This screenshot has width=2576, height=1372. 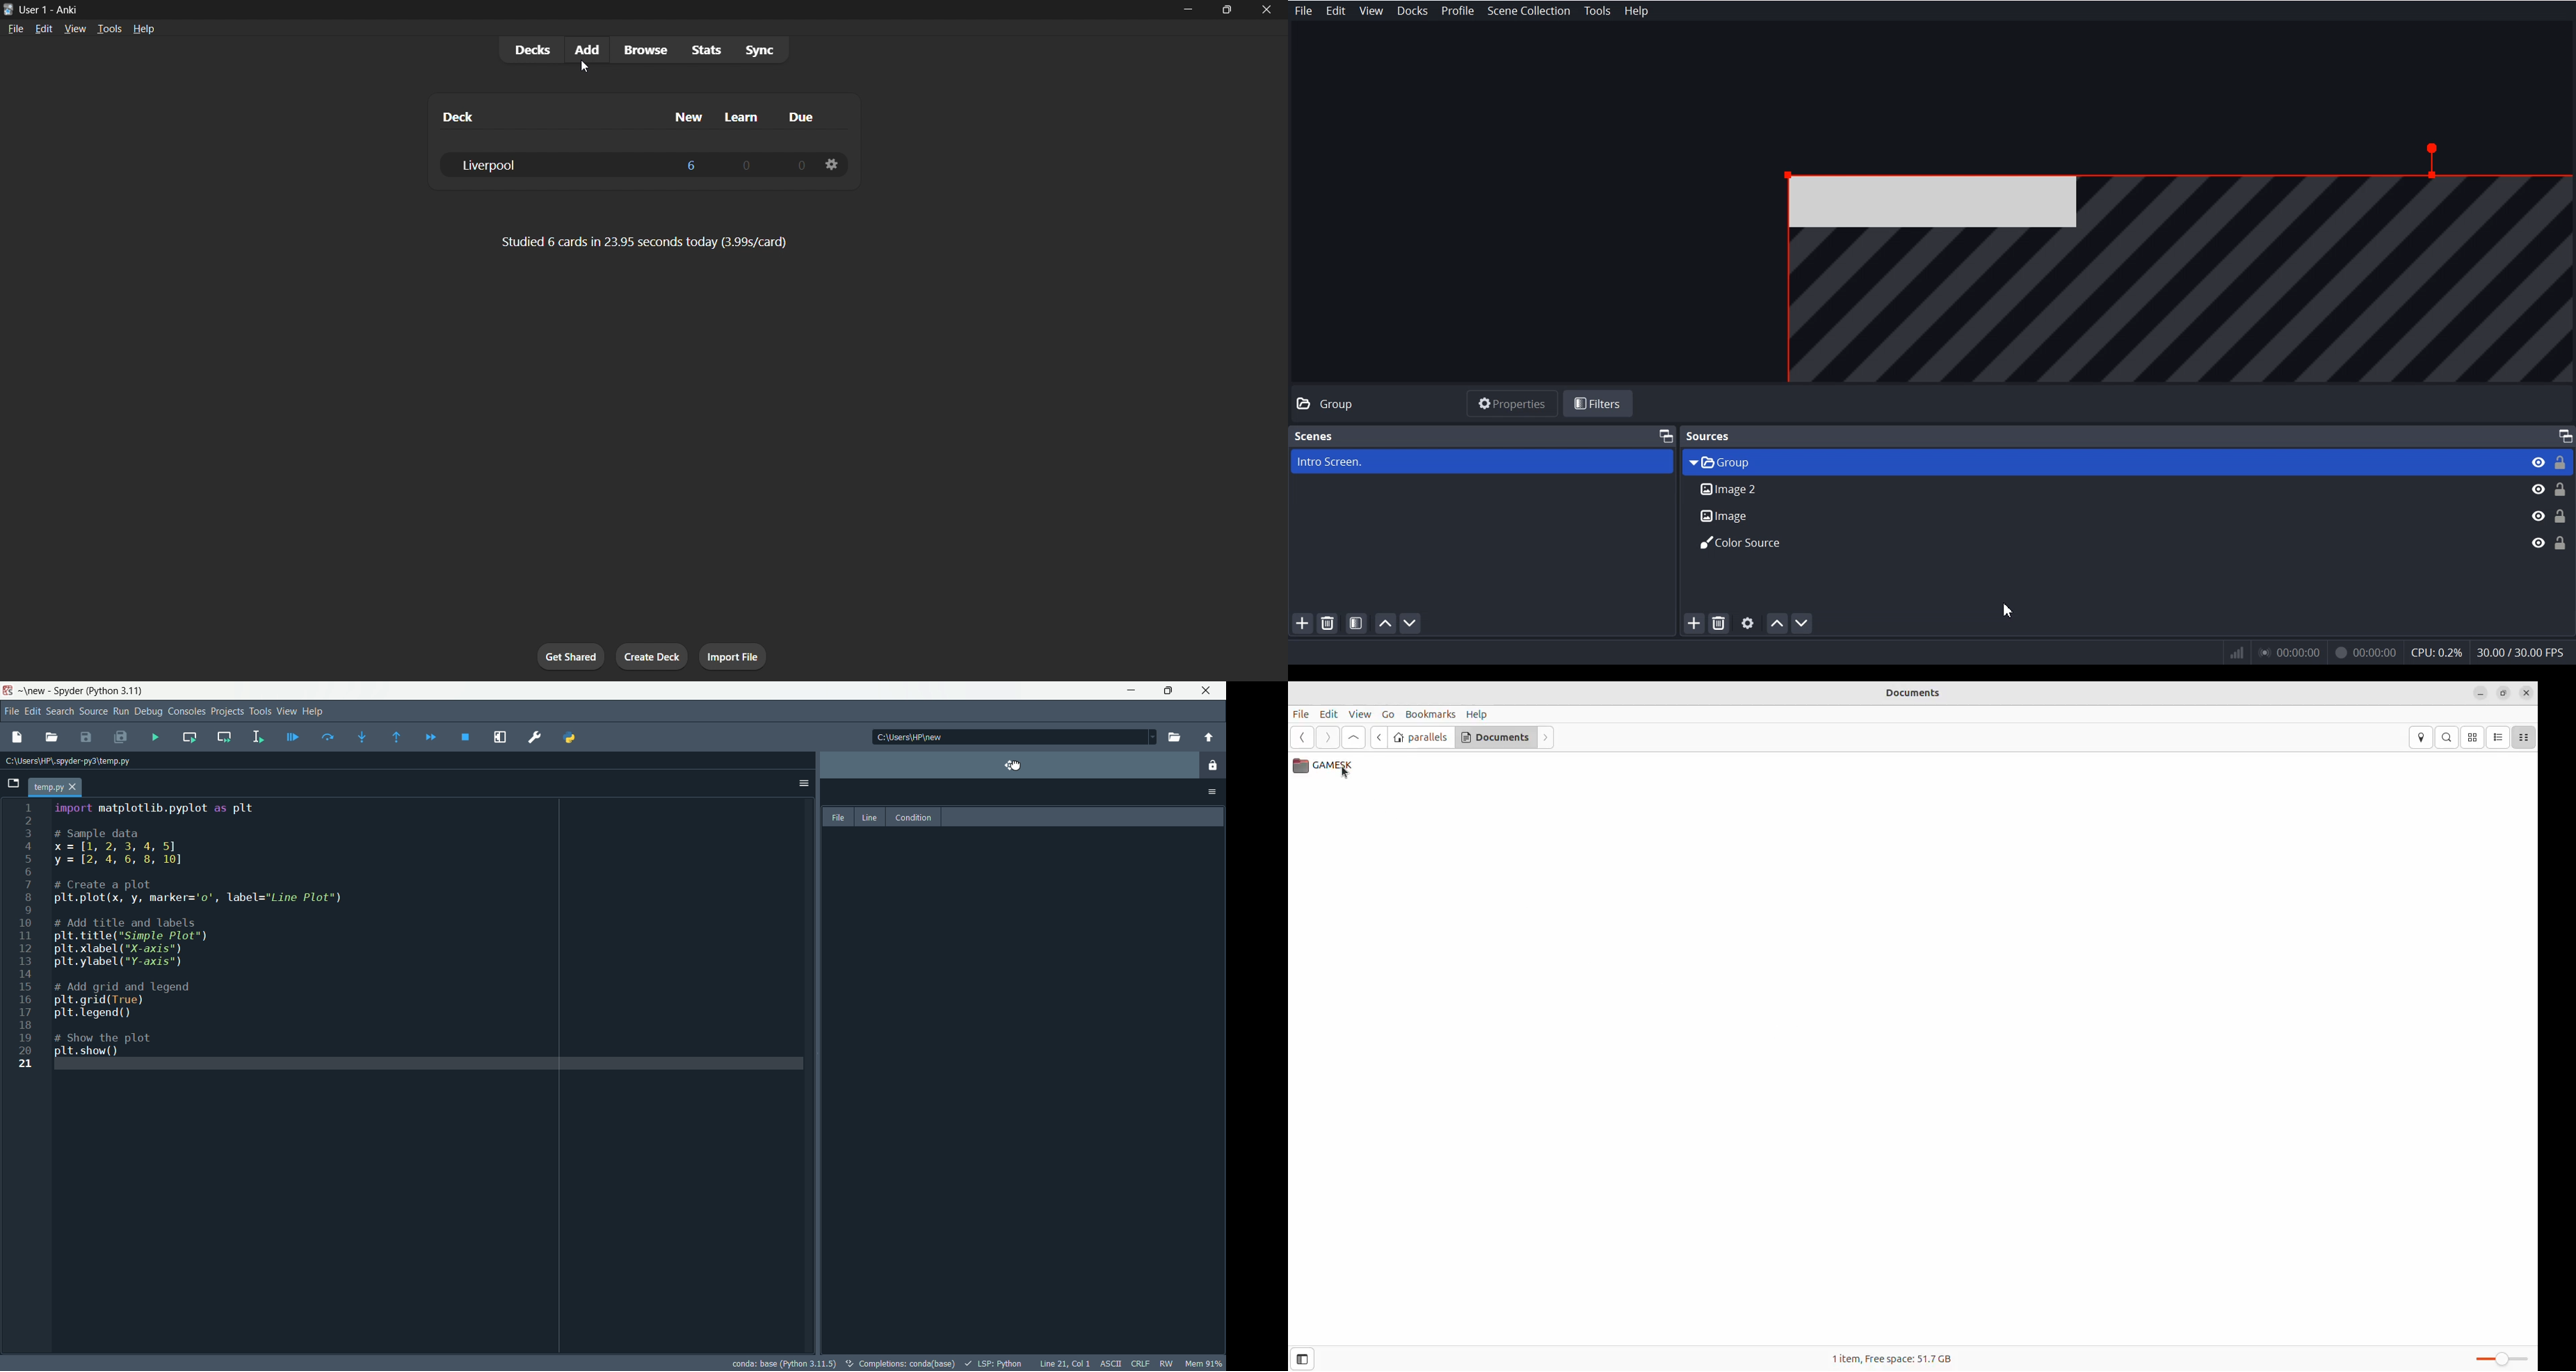 I want to click on Scenes, so click(x=1313, y=437).